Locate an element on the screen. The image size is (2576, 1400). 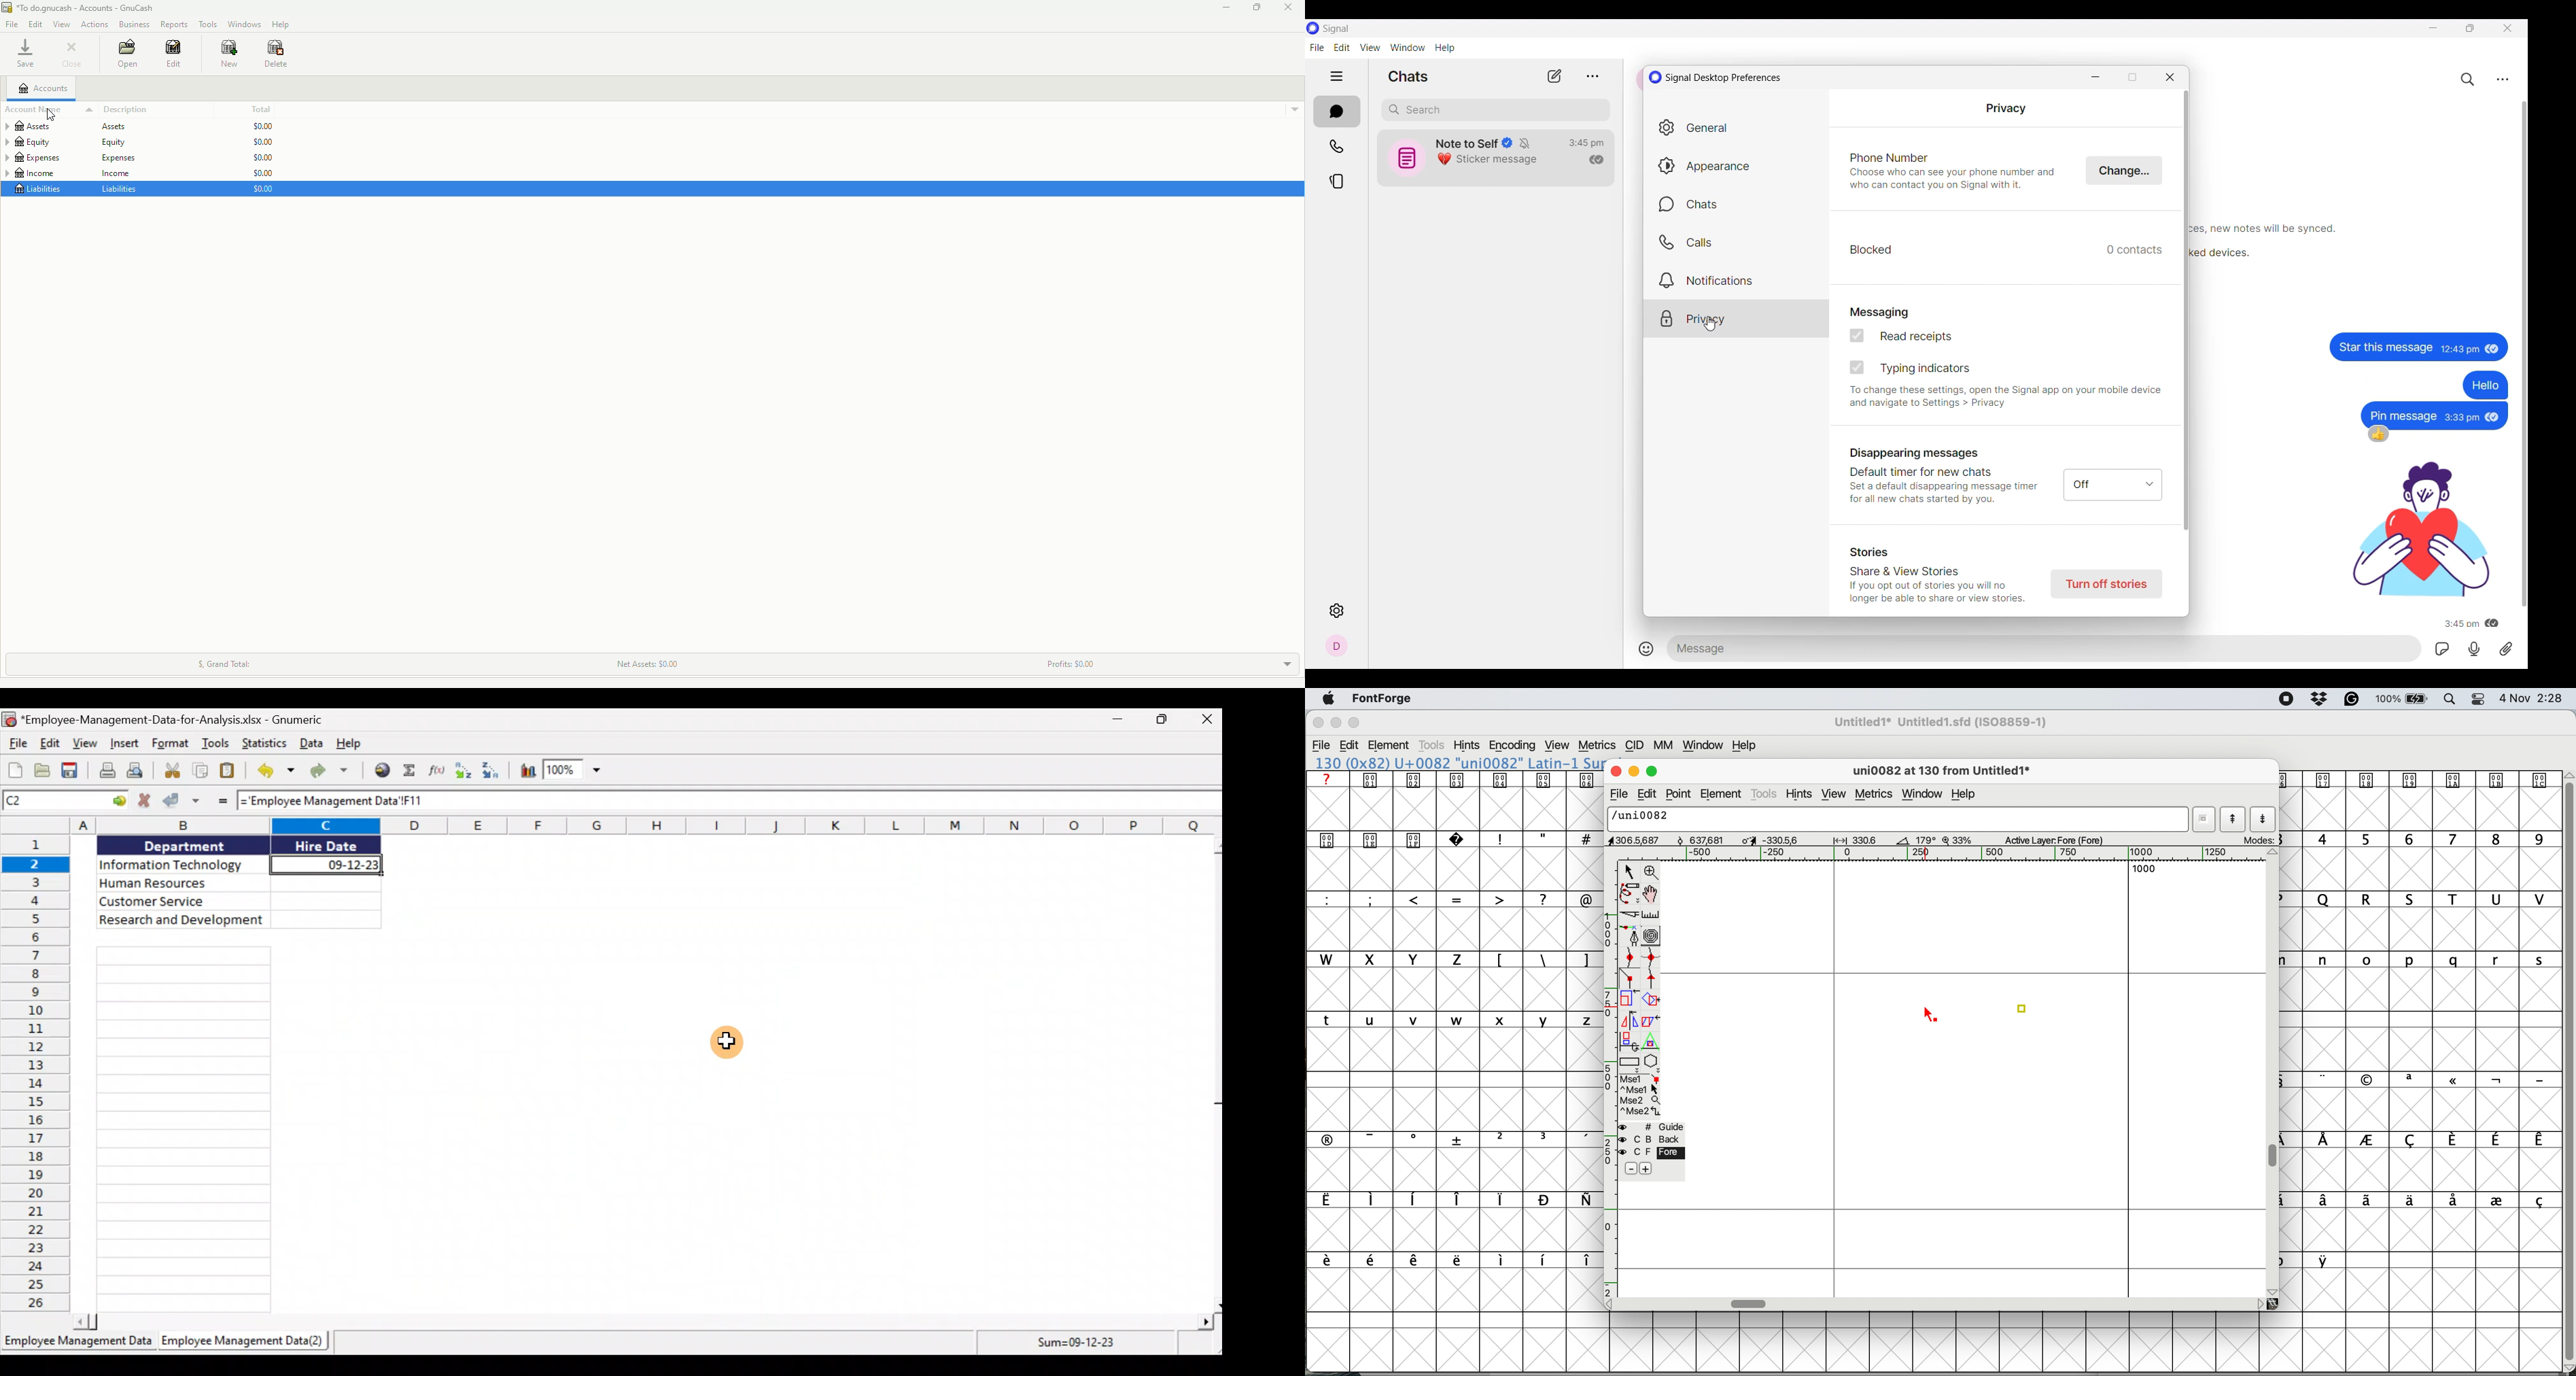
Software name is located at coordinates (1336, 29).